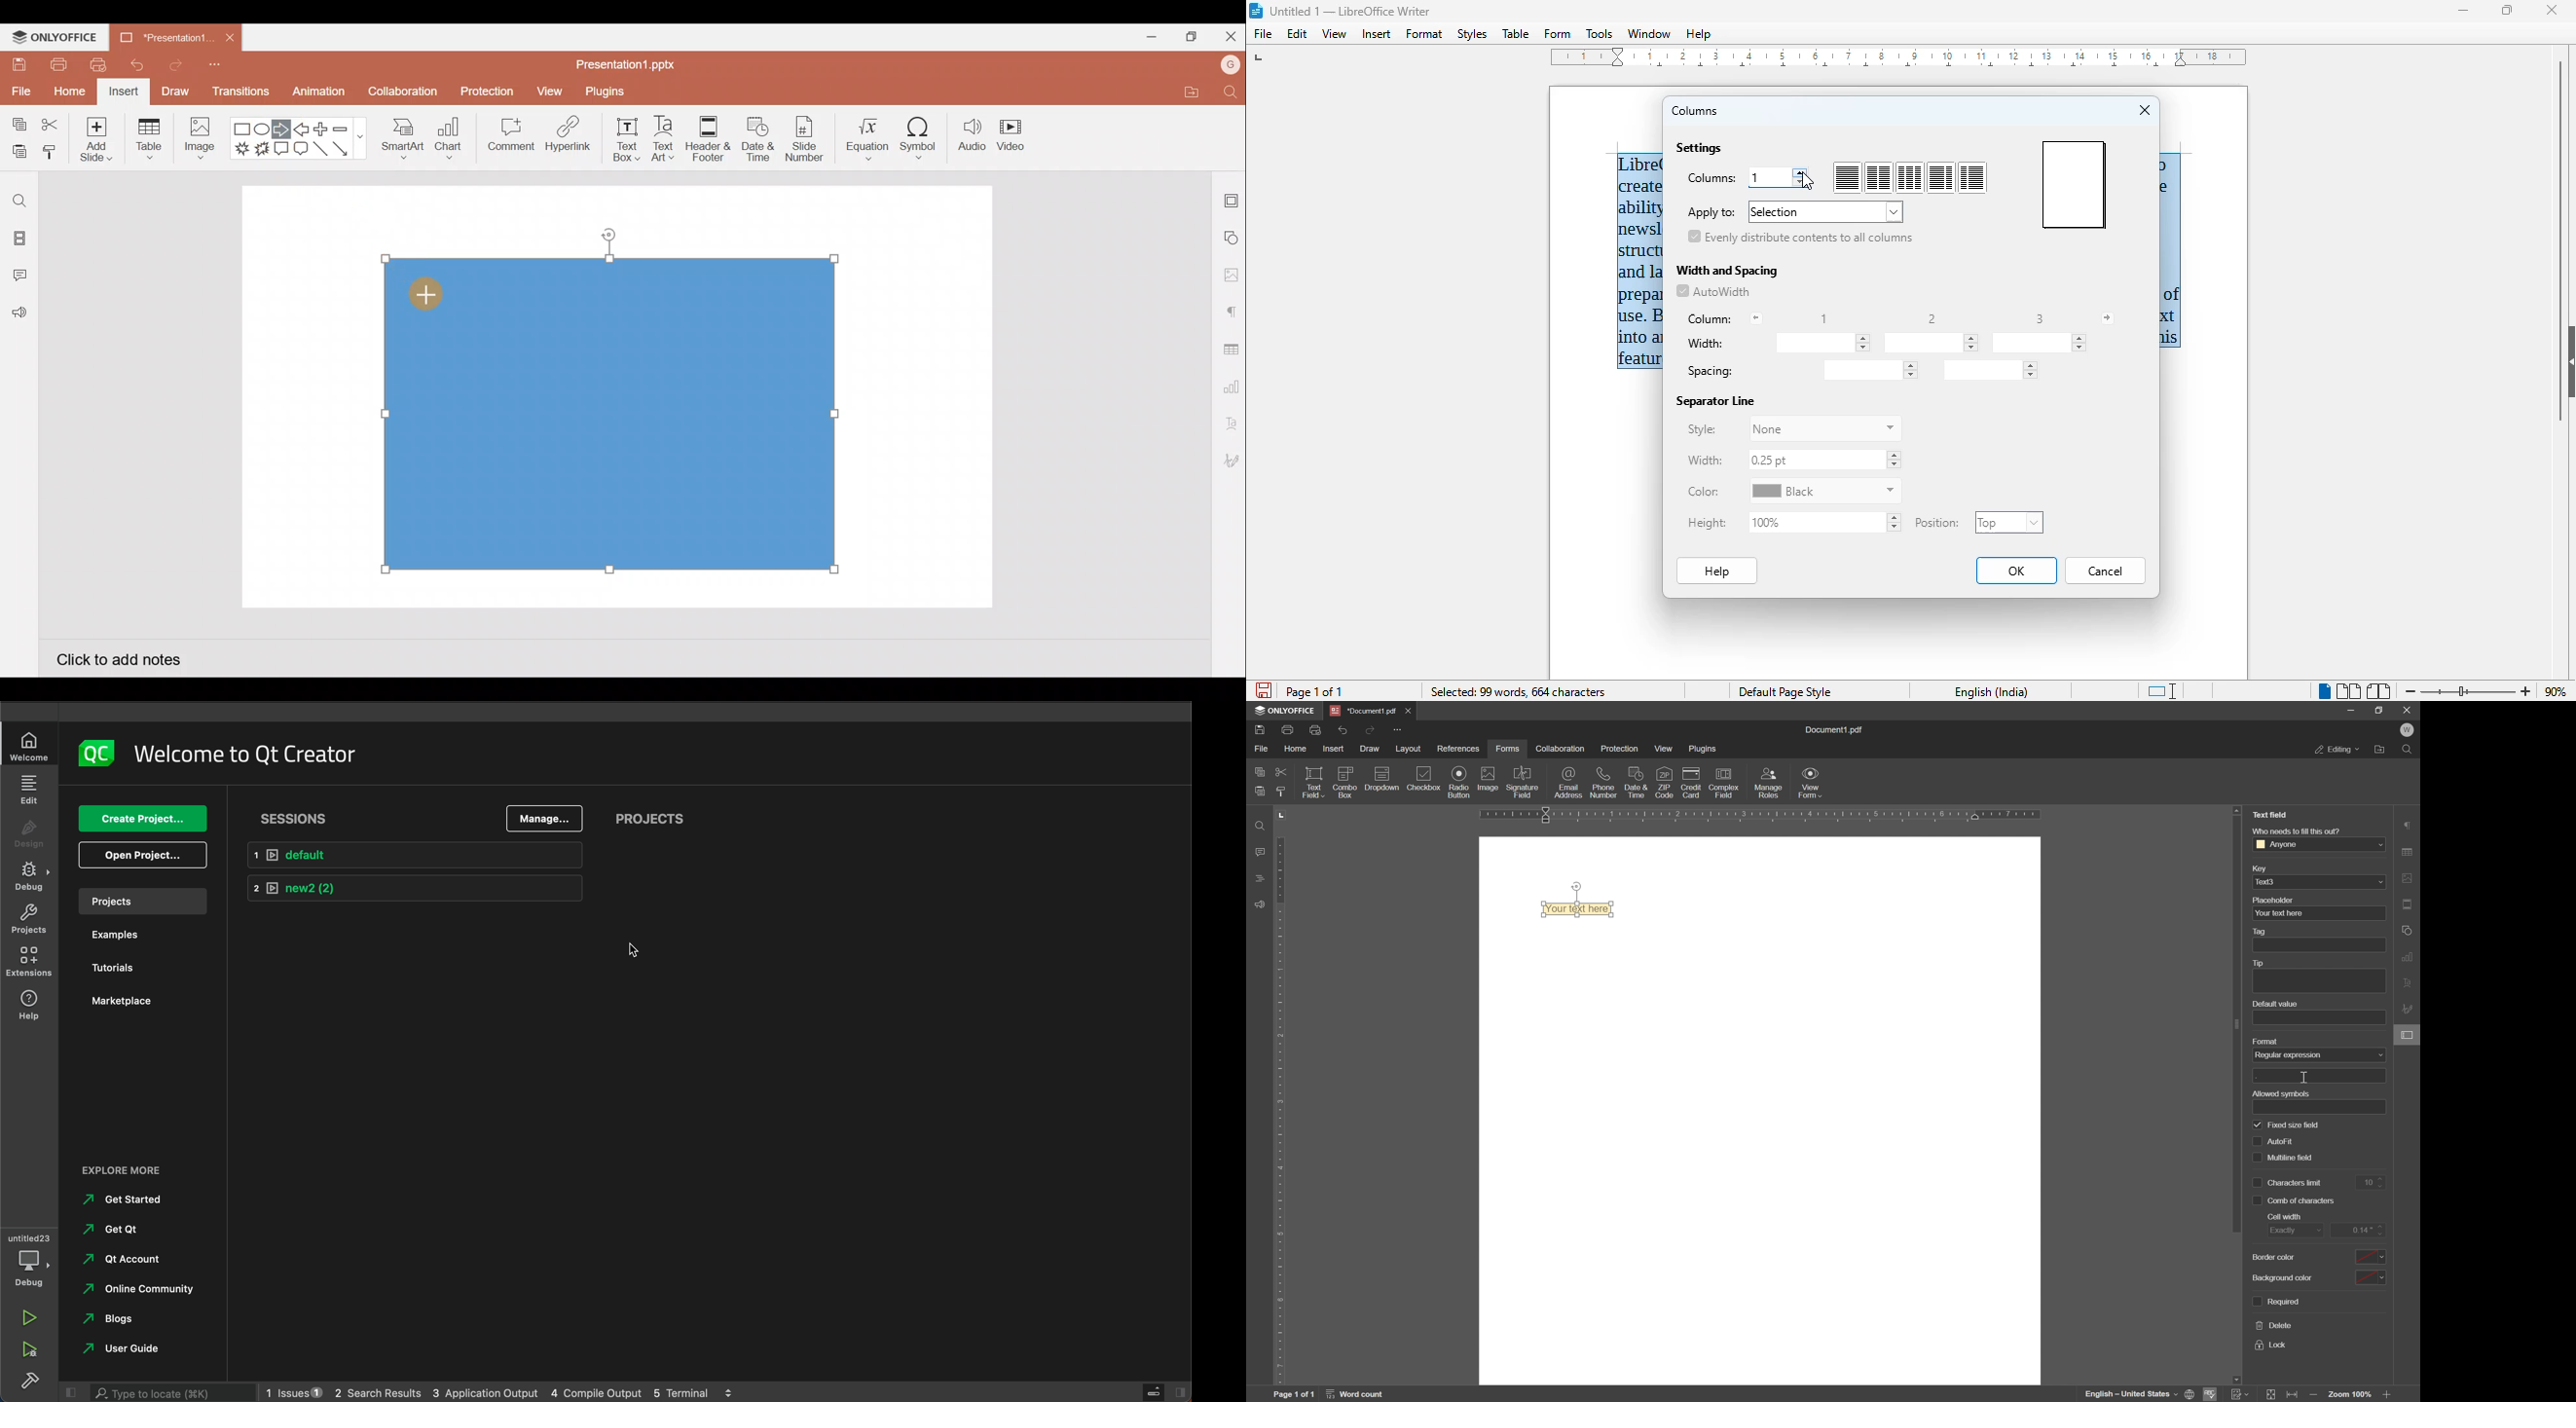 This screenshot has width=2576, height=1428. I want to click on plugins, so click(1704, 750).